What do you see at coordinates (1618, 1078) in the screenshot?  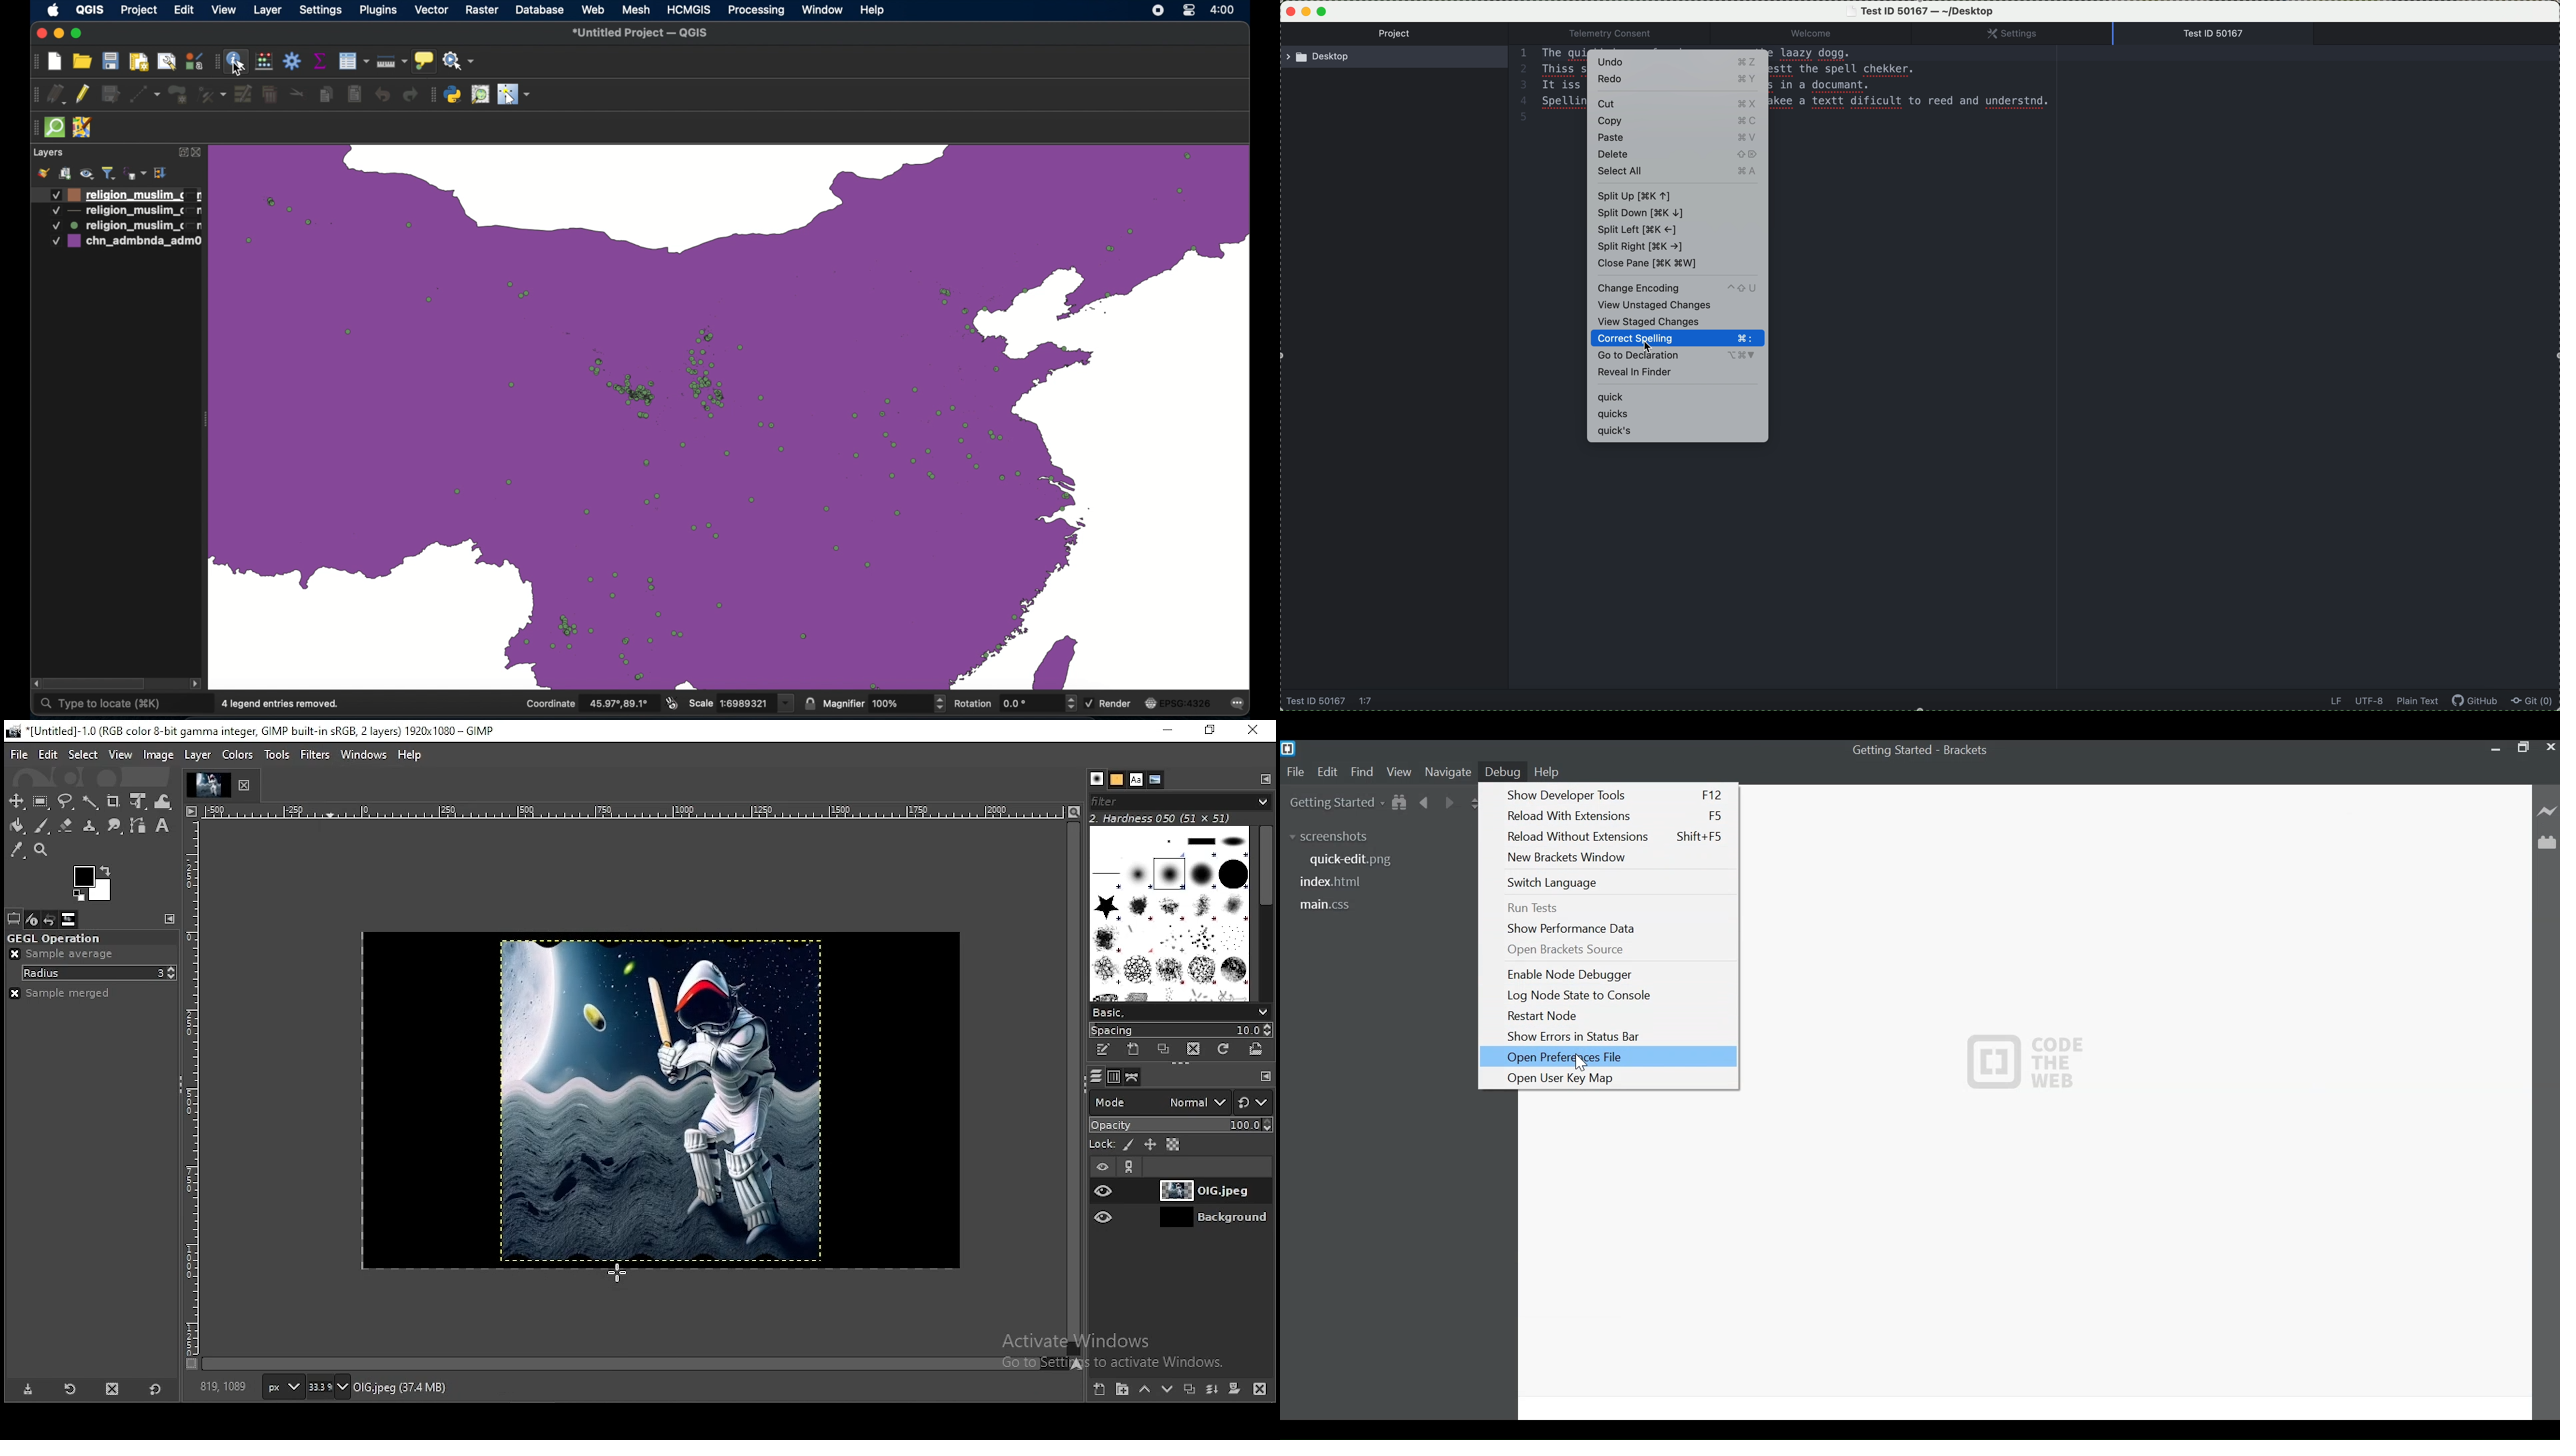 I see `Open User Key Map` at bounding box center [1618, 1078].